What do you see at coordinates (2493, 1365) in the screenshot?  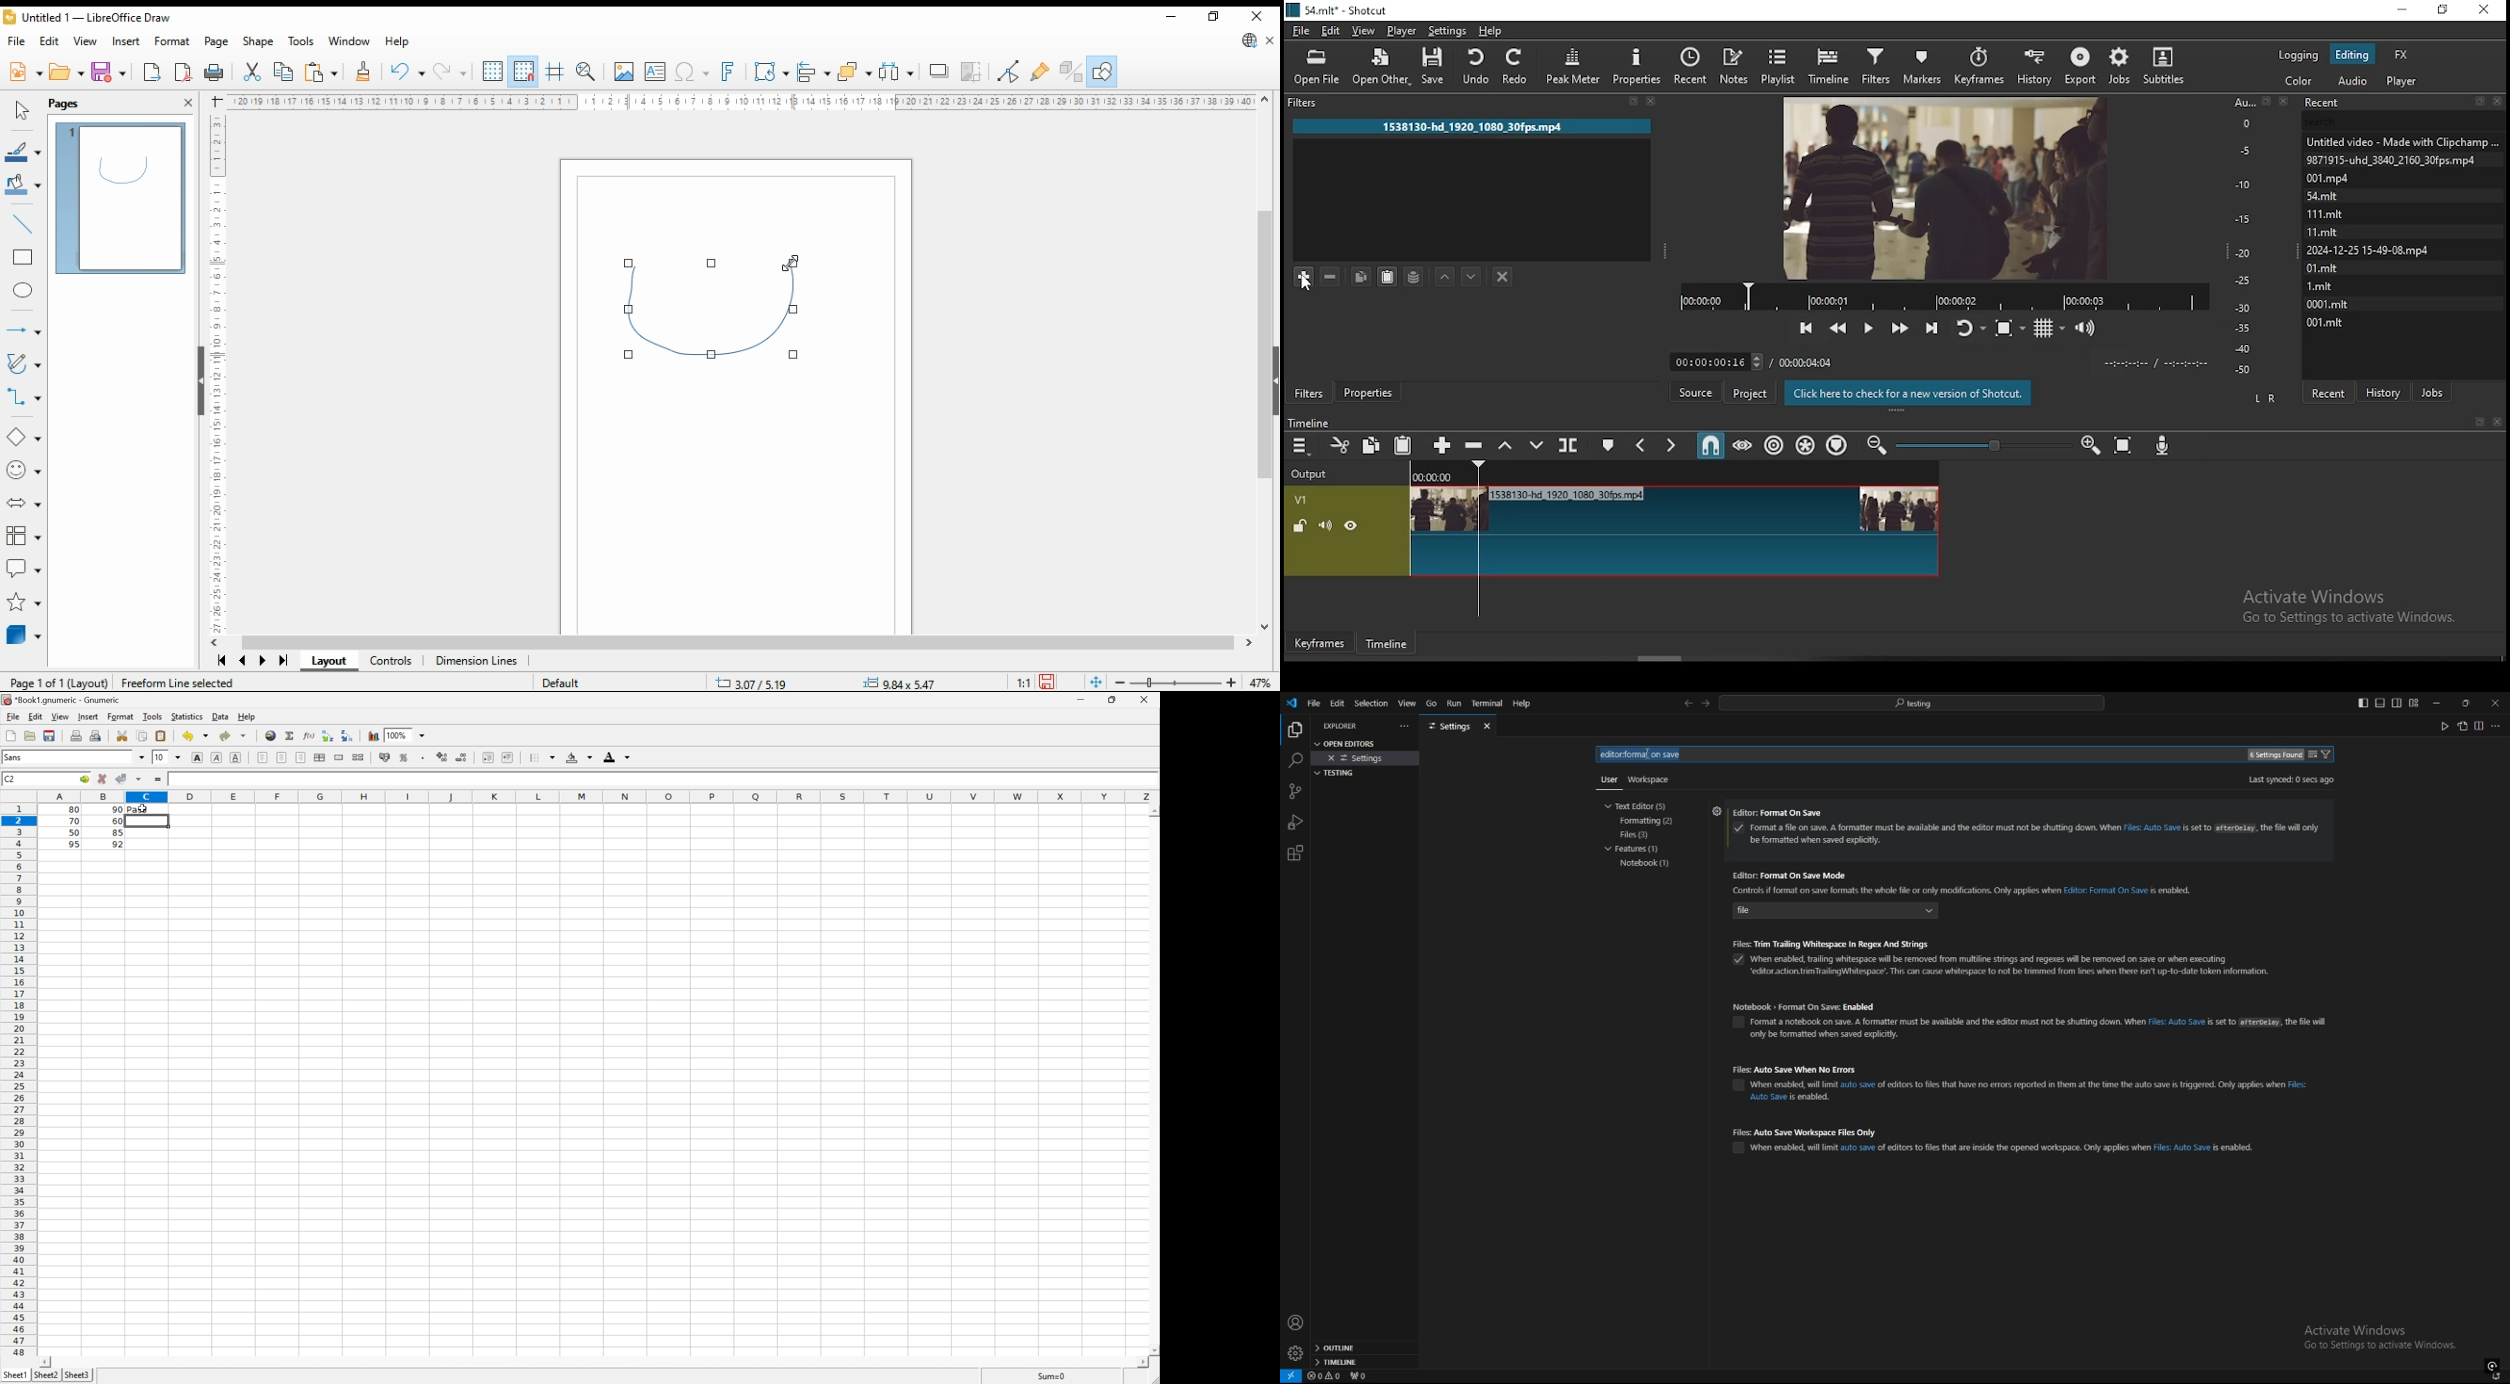 I see `GO LIVE` at bounding box center [2493, 1365].